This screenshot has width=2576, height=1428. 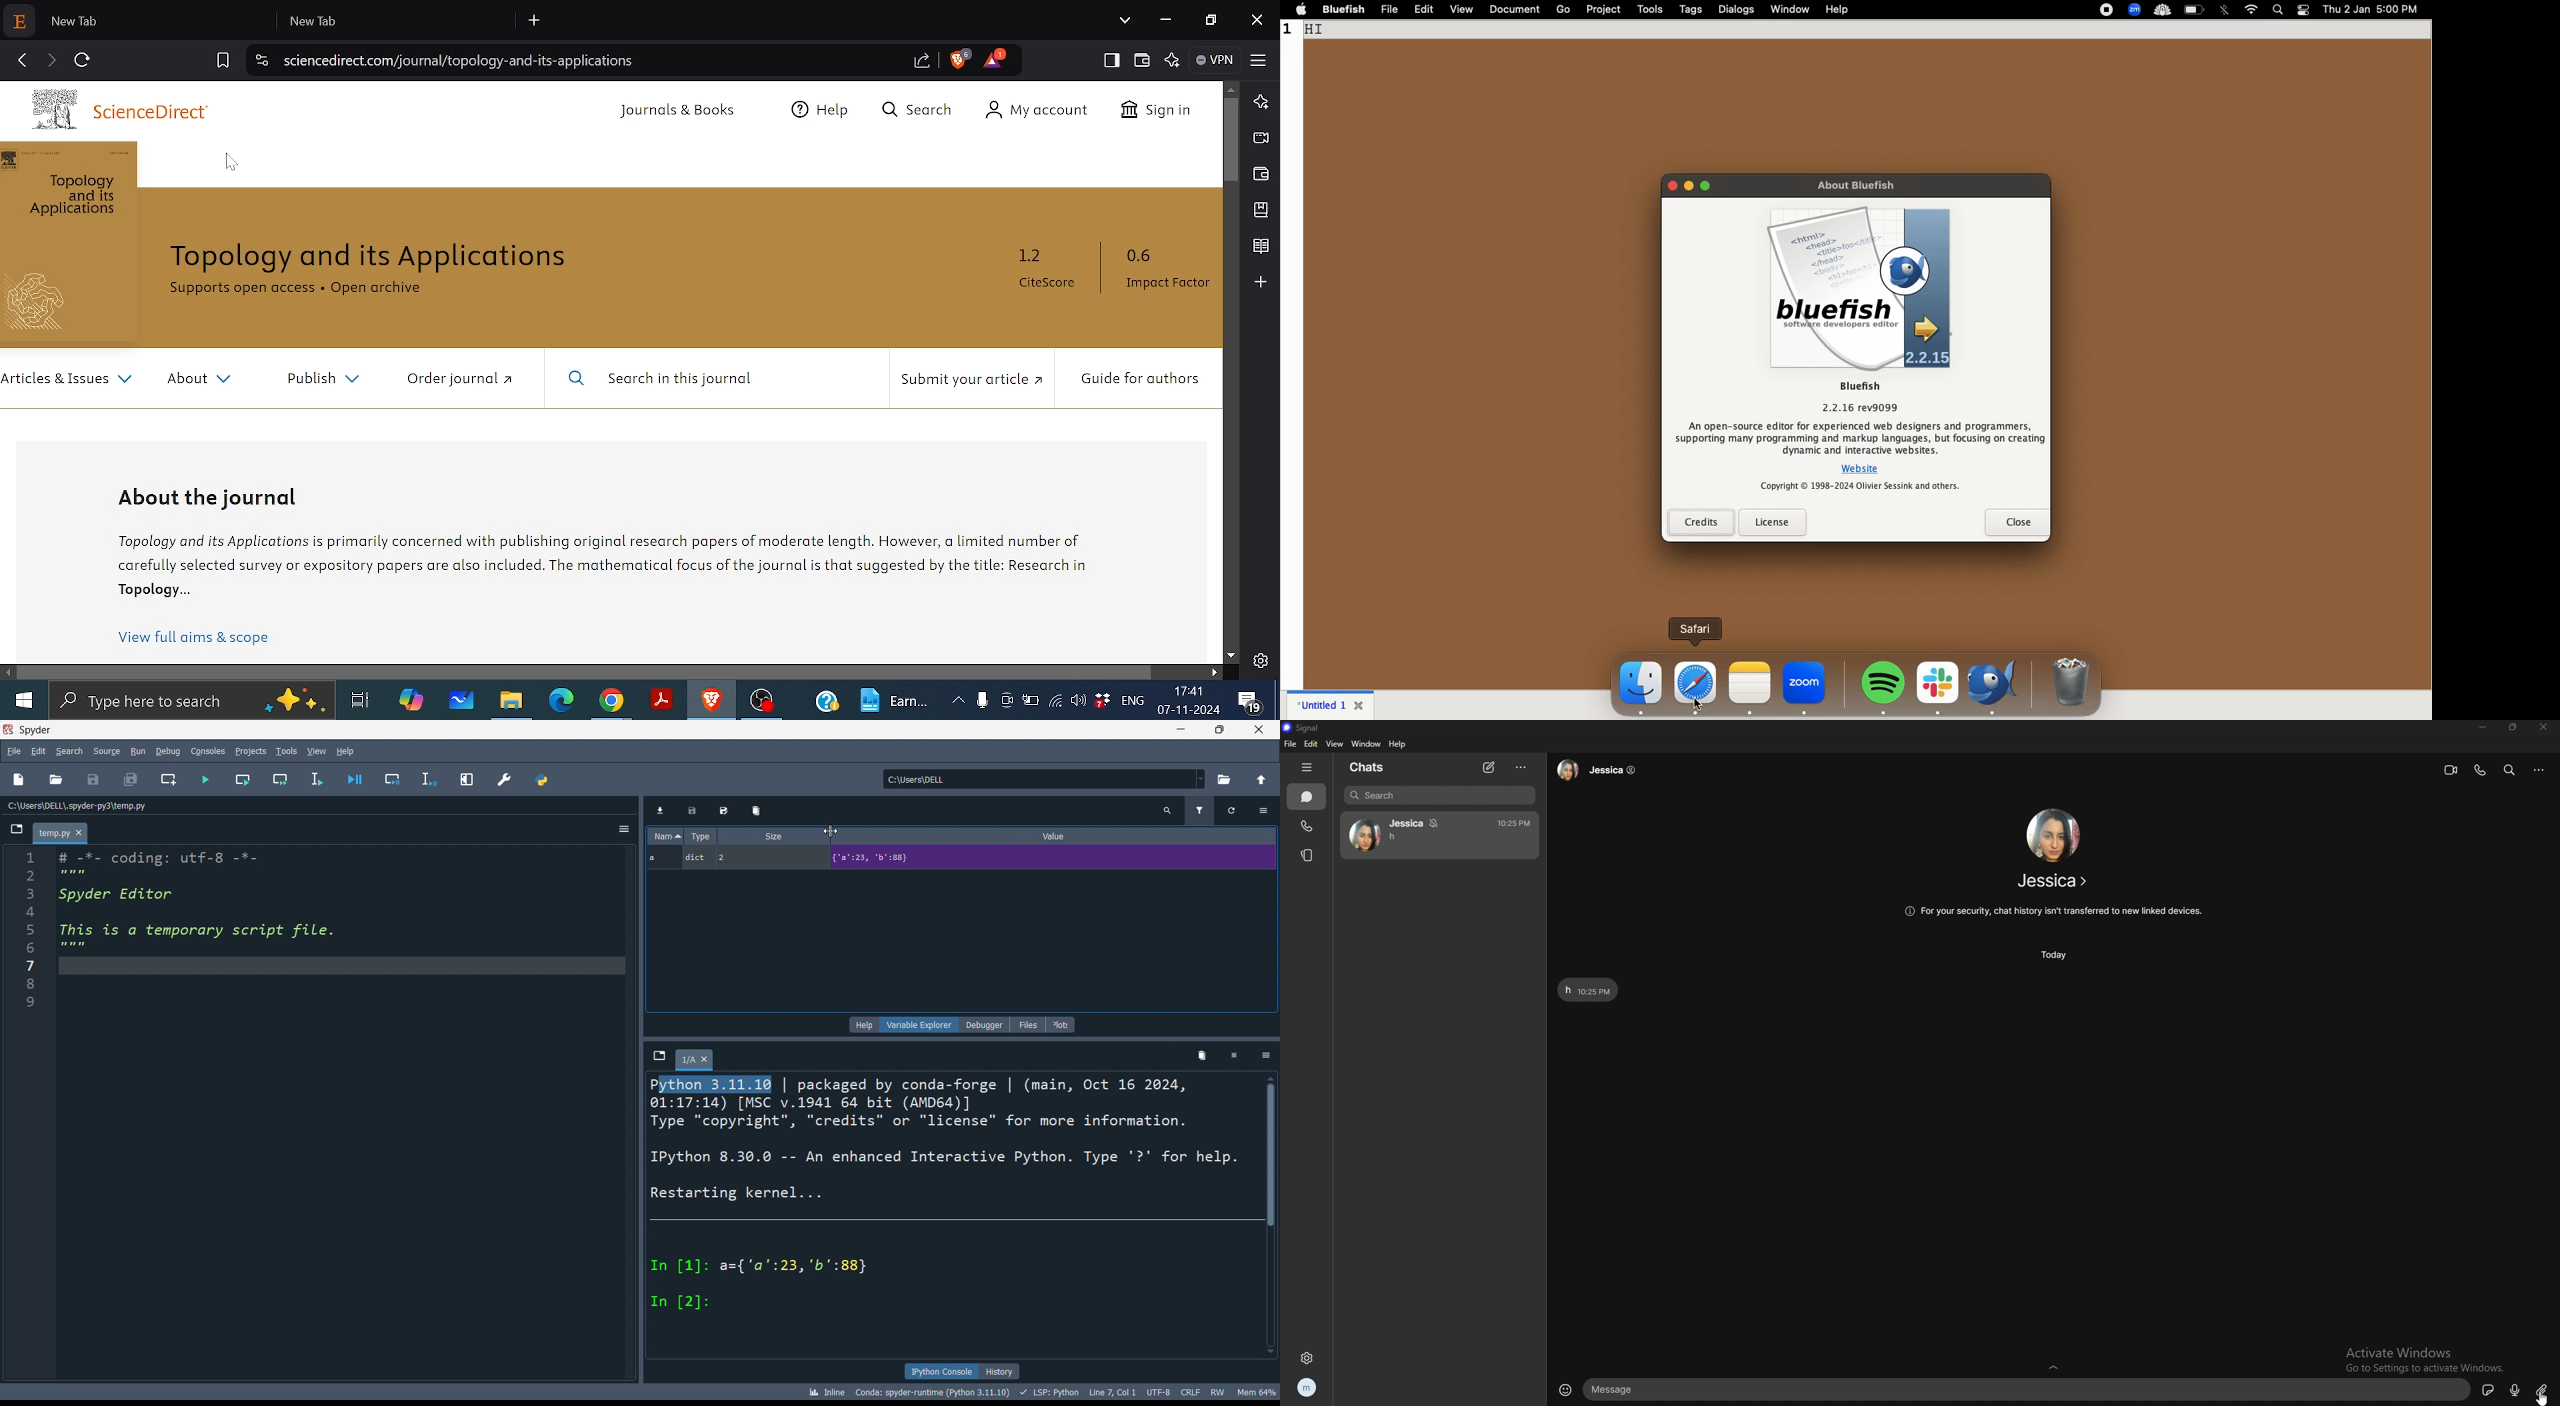 I want to click on open file, so click(x=54, y=781).